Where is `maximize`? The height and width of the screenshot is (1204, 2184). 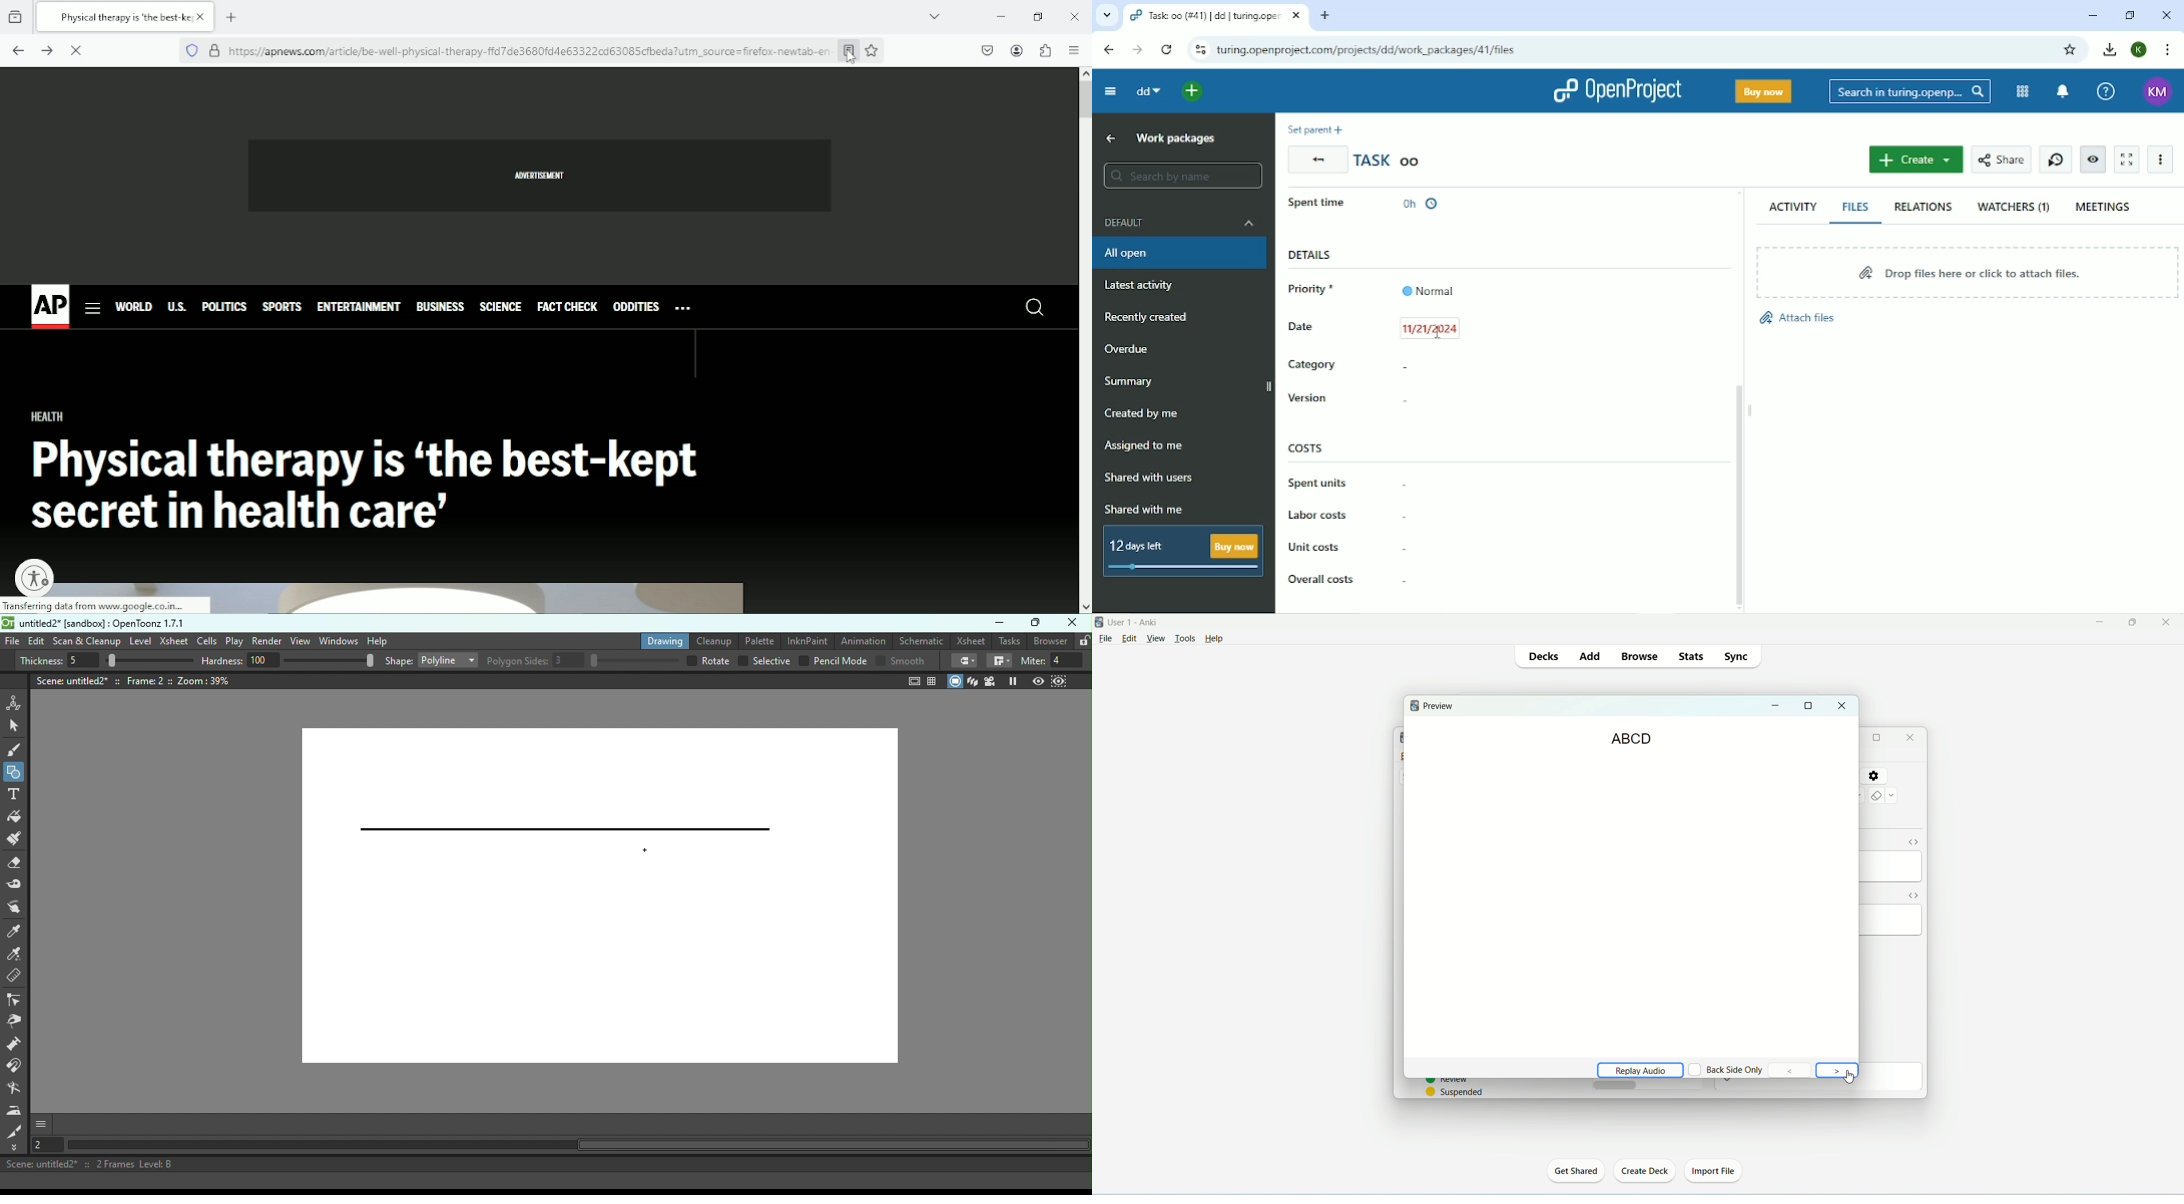
maximize is located at coordinates (1876, 738).